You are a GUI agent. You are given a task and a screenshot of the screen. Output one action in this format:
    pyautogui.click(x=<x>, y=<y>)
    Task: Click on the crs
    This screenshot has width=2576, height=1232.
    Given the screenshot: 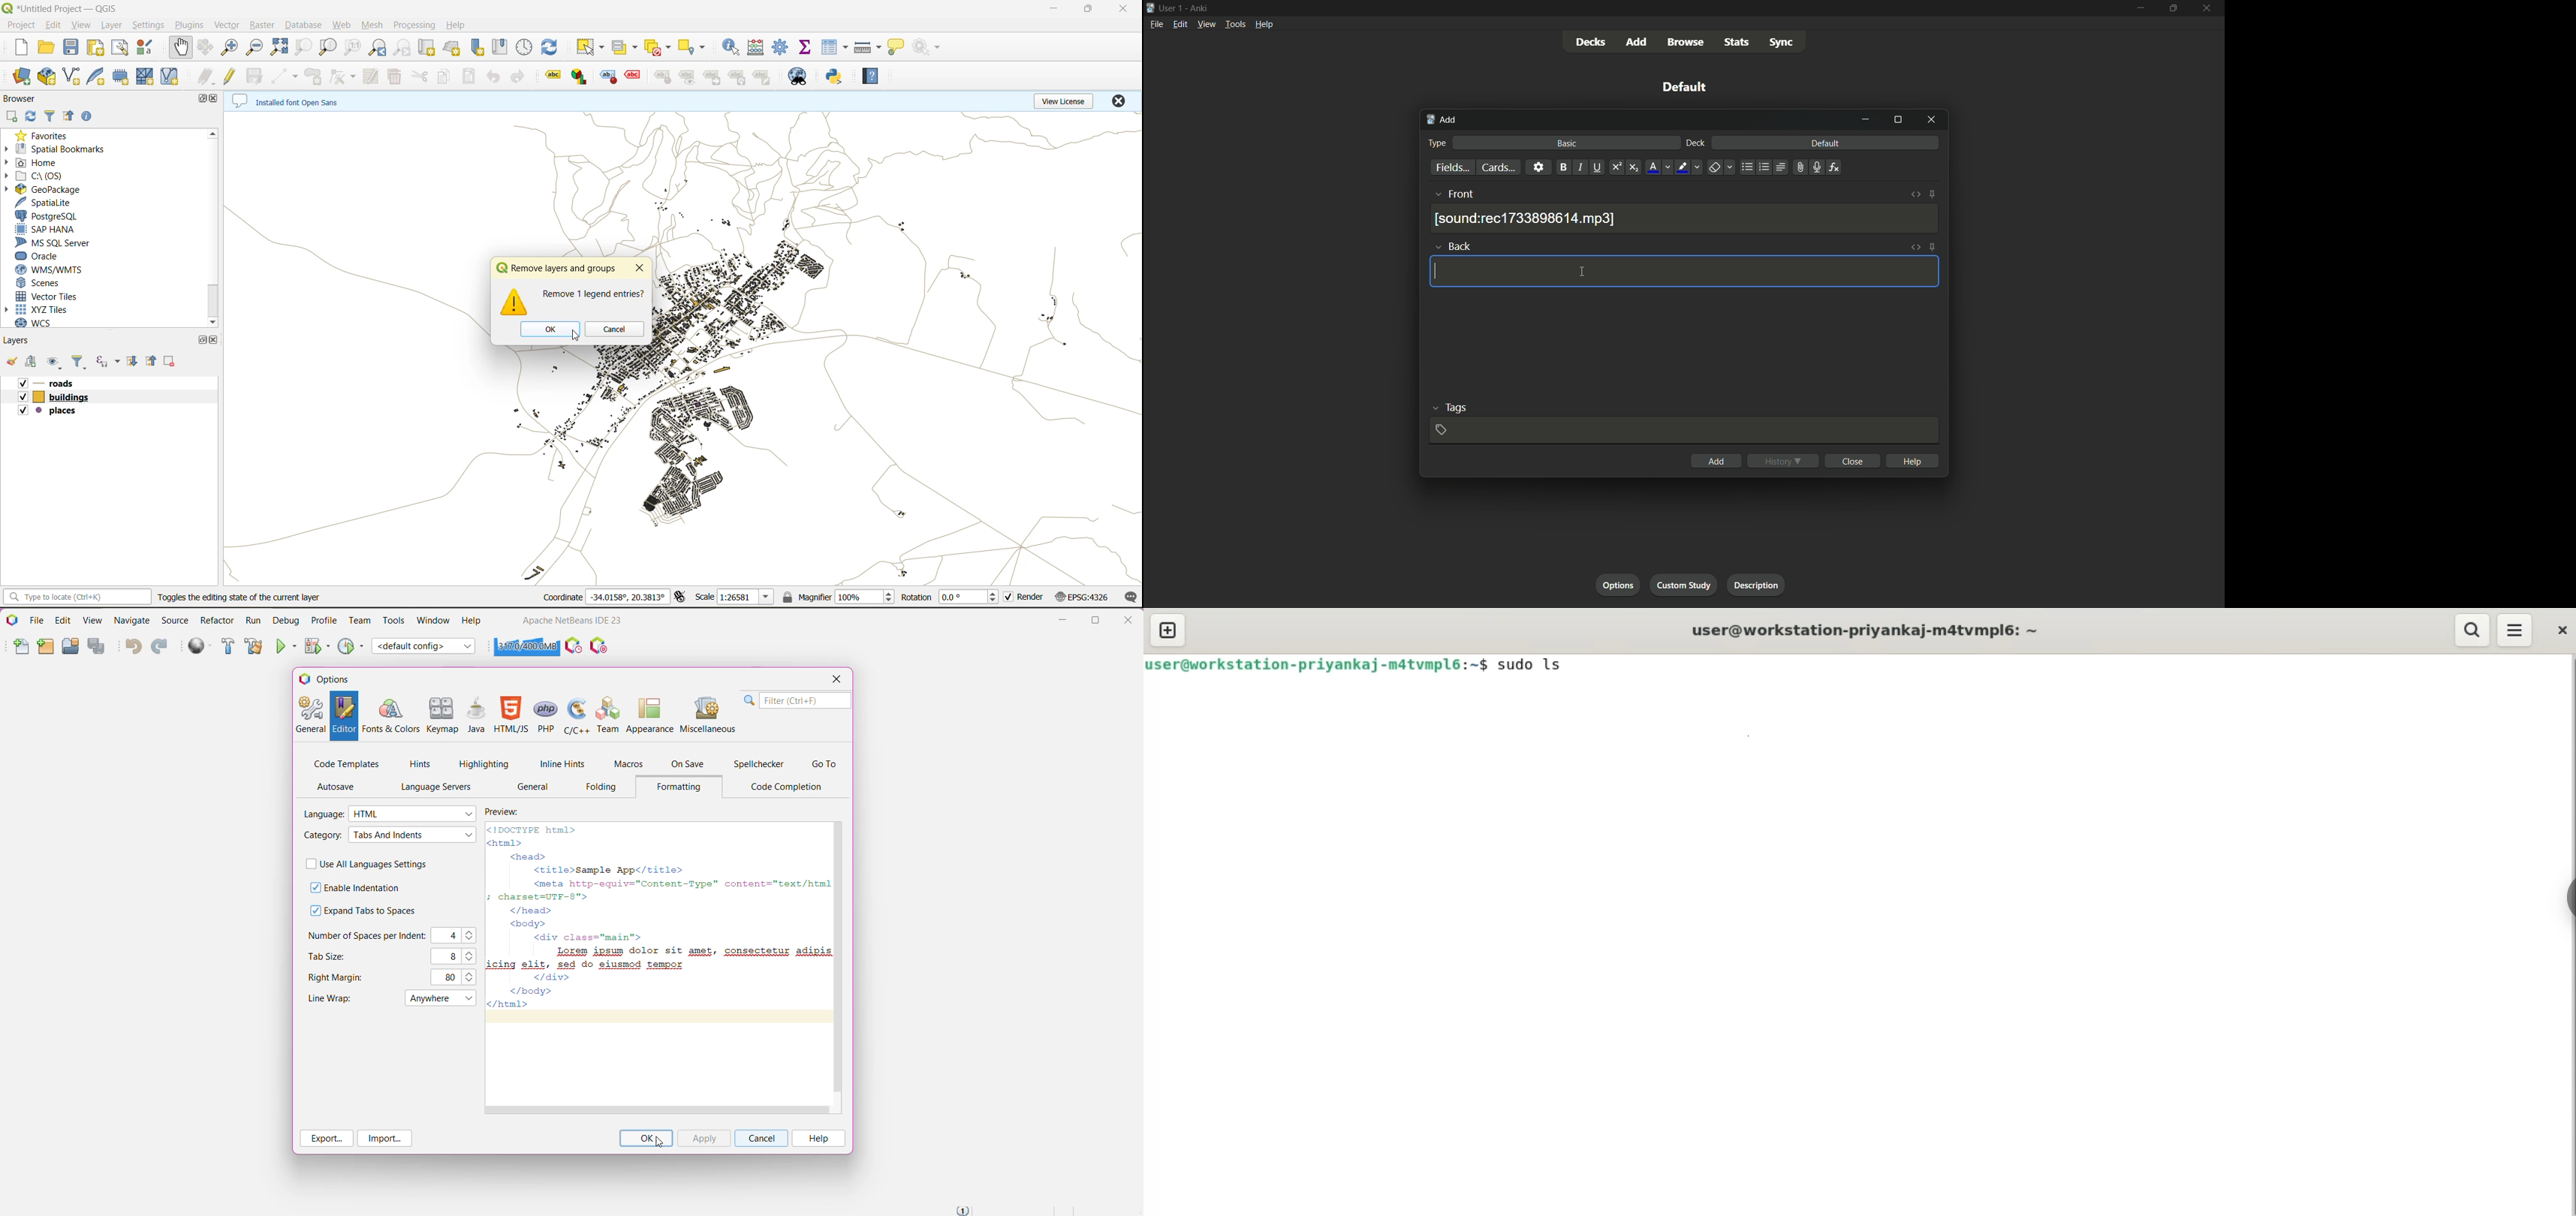 What is the action you would take?
    pyautogui.click(x=1085, y=596)
    